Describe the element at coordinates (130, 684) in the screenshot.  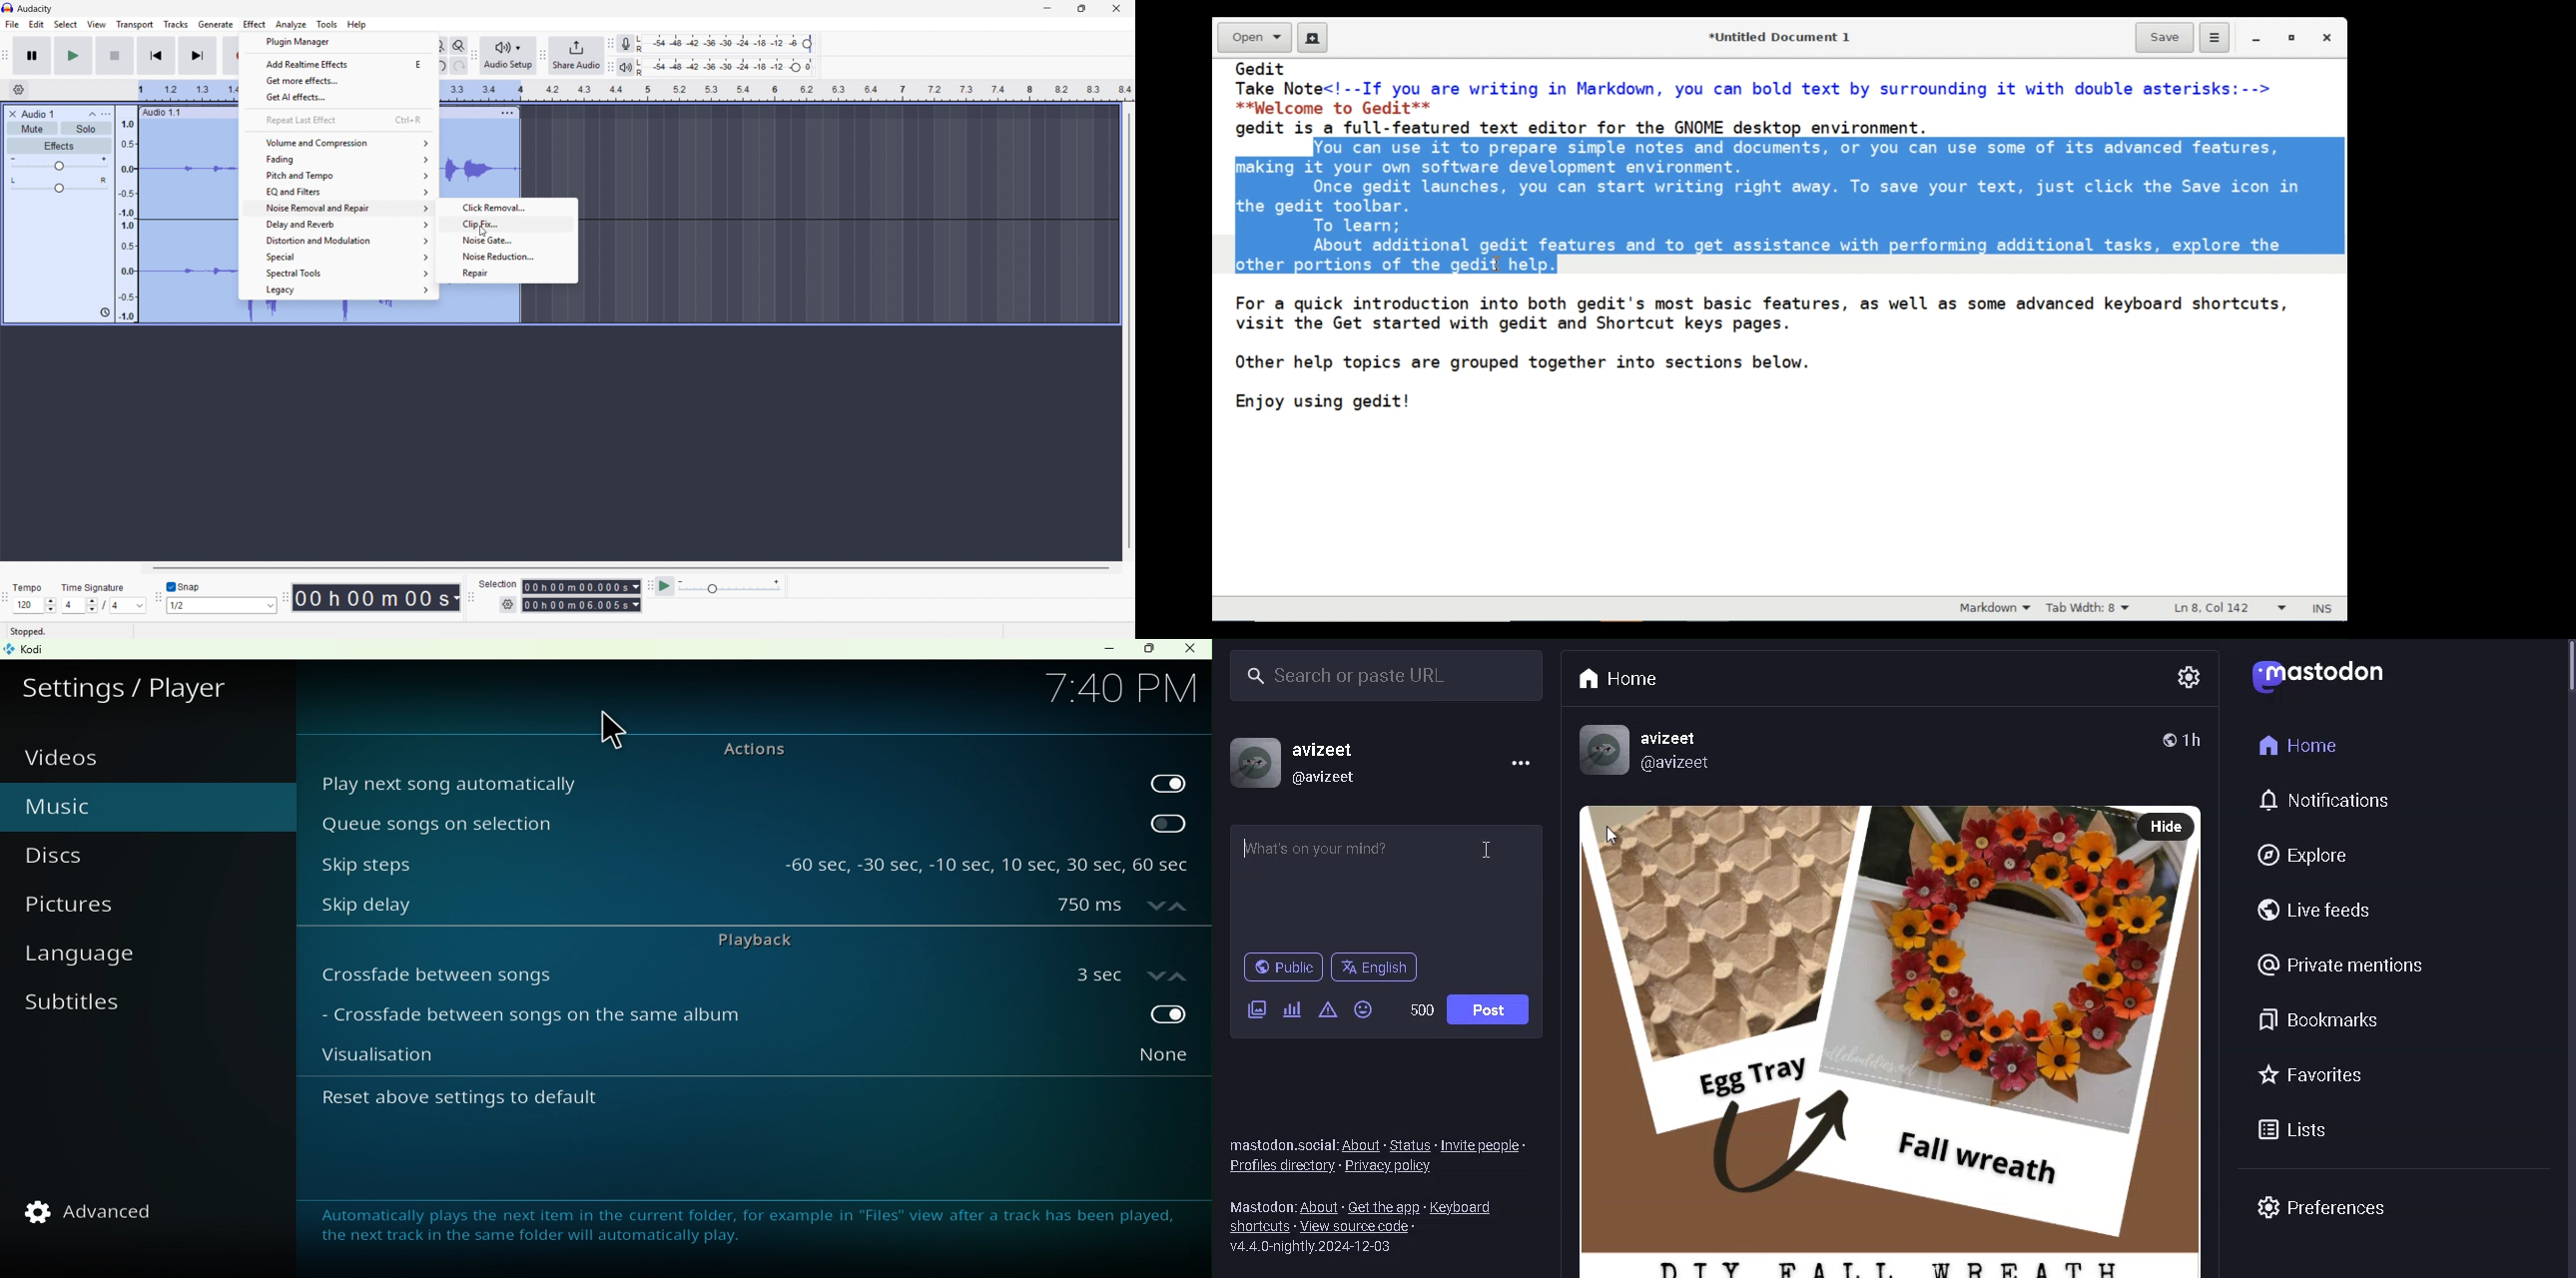
I see `Settings/Player` at that location.